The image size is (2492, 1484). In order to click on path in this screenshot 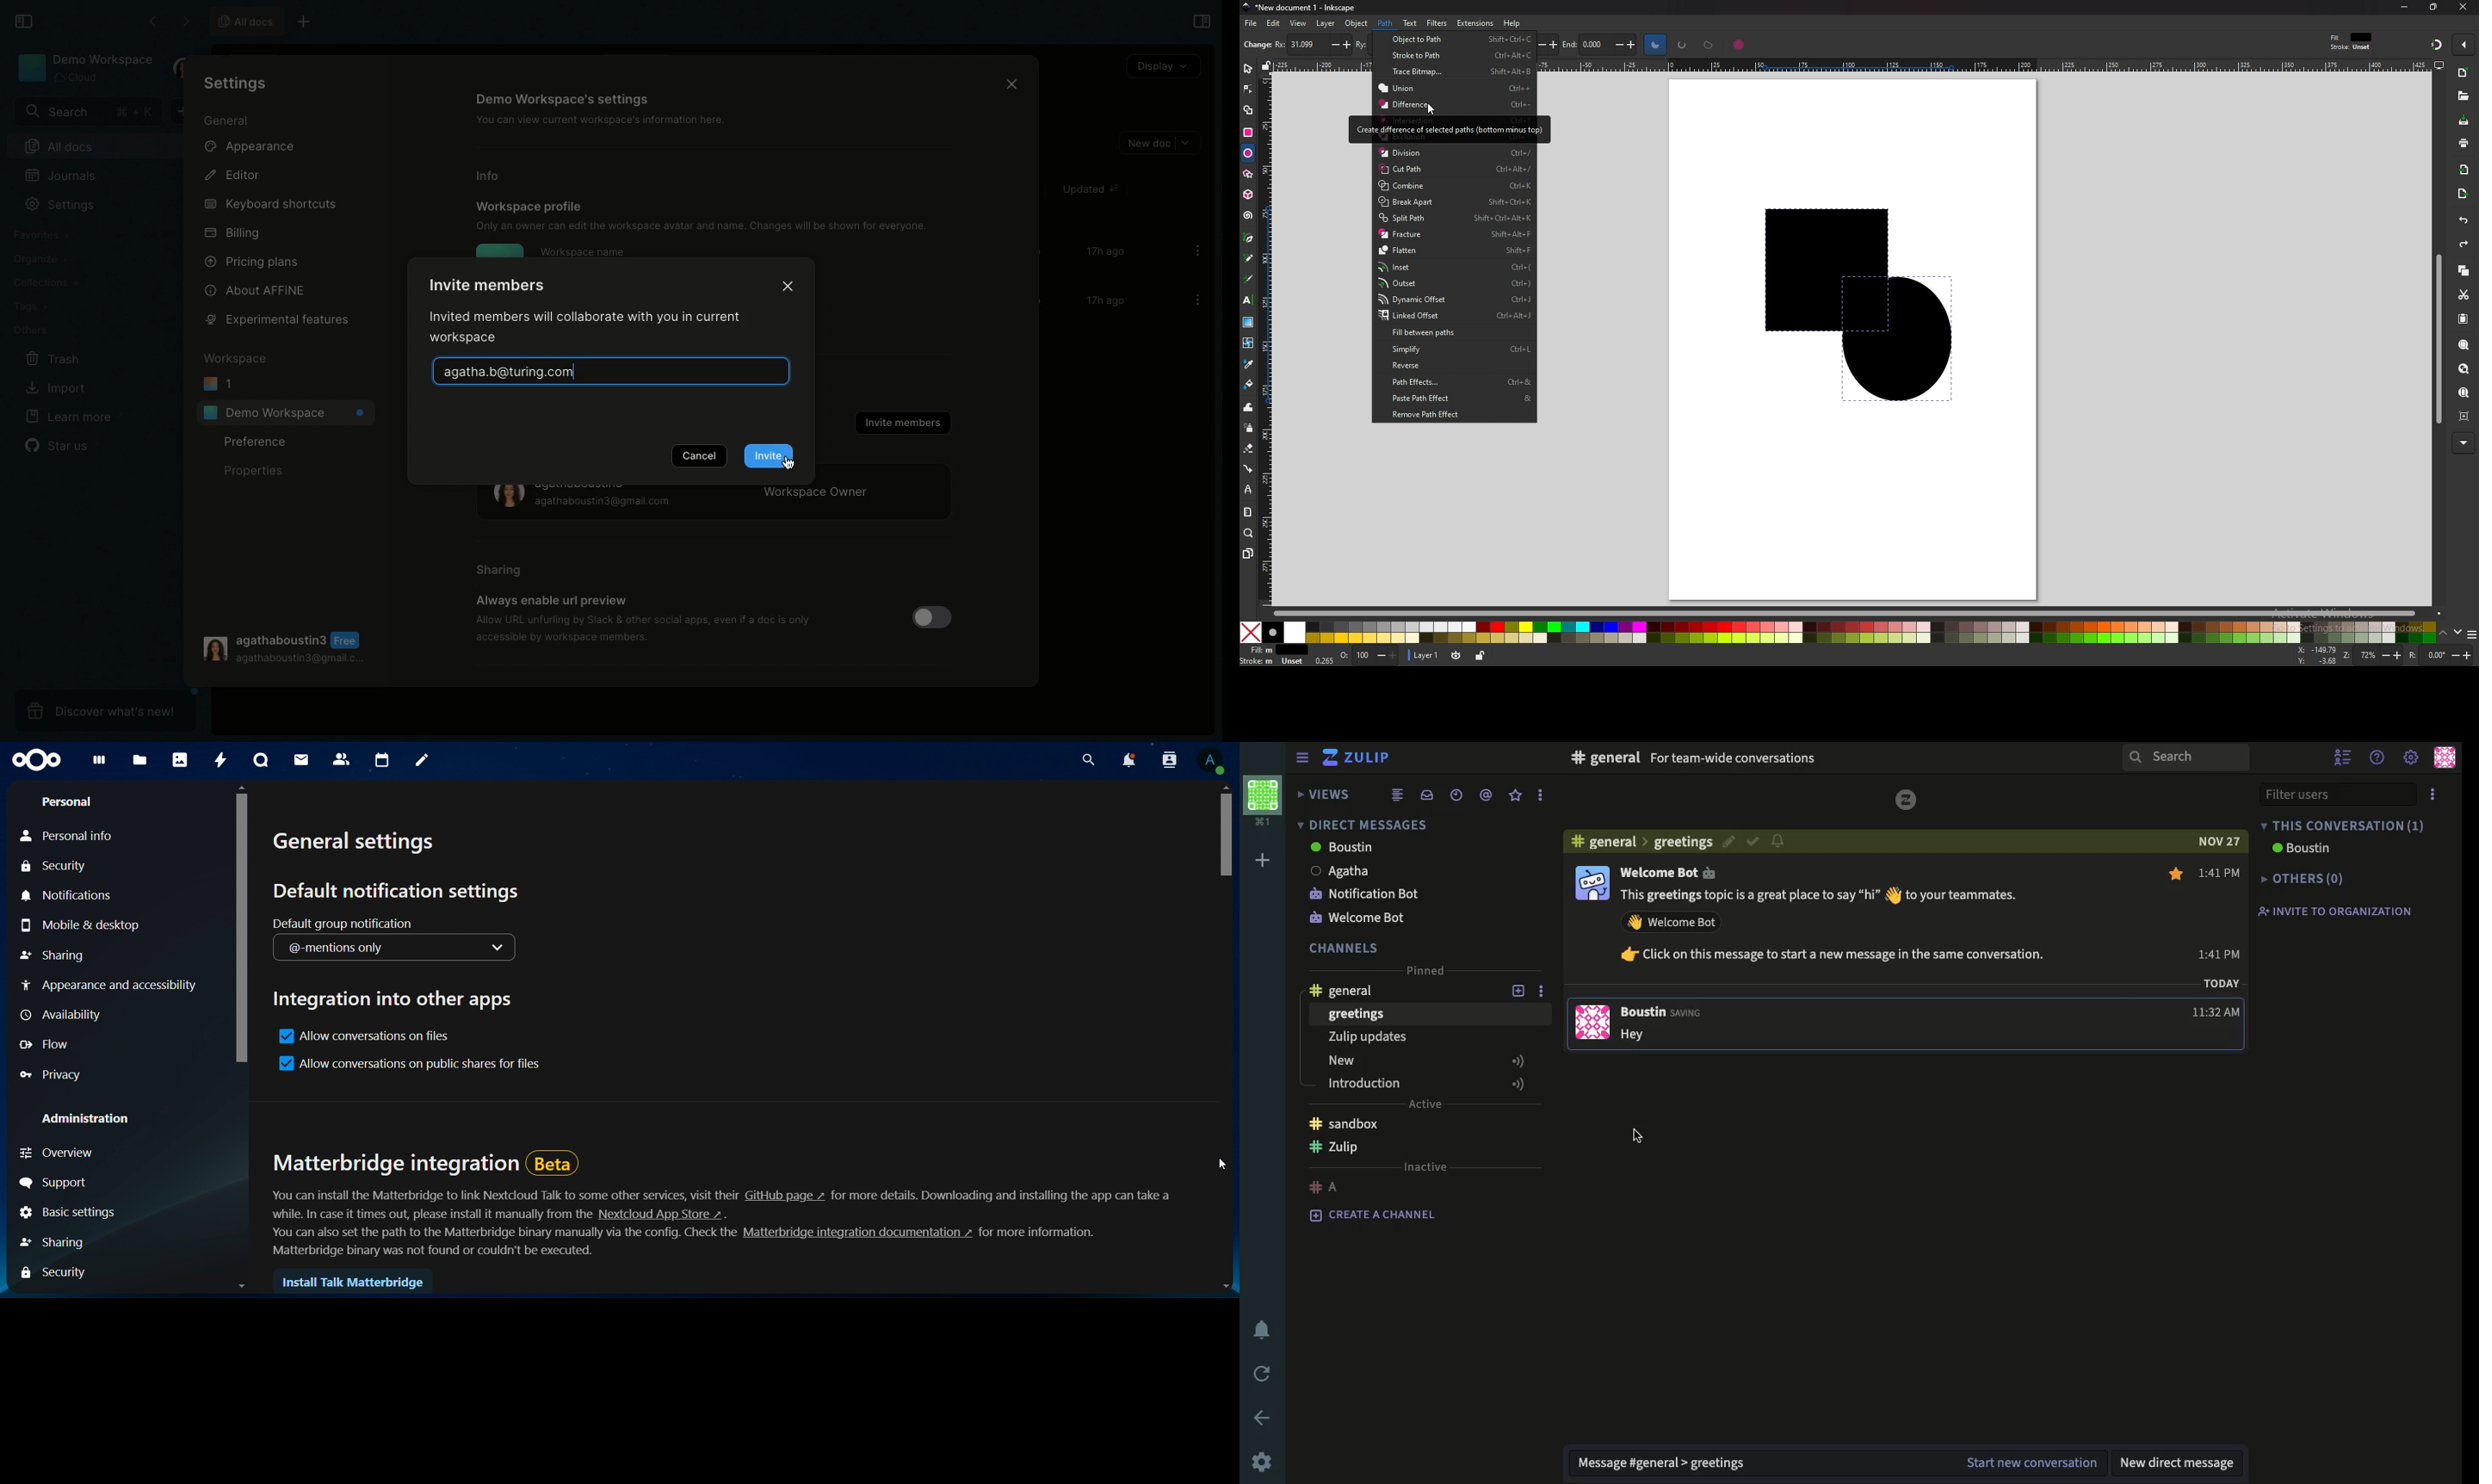, I will do `click(1386, 23)`.